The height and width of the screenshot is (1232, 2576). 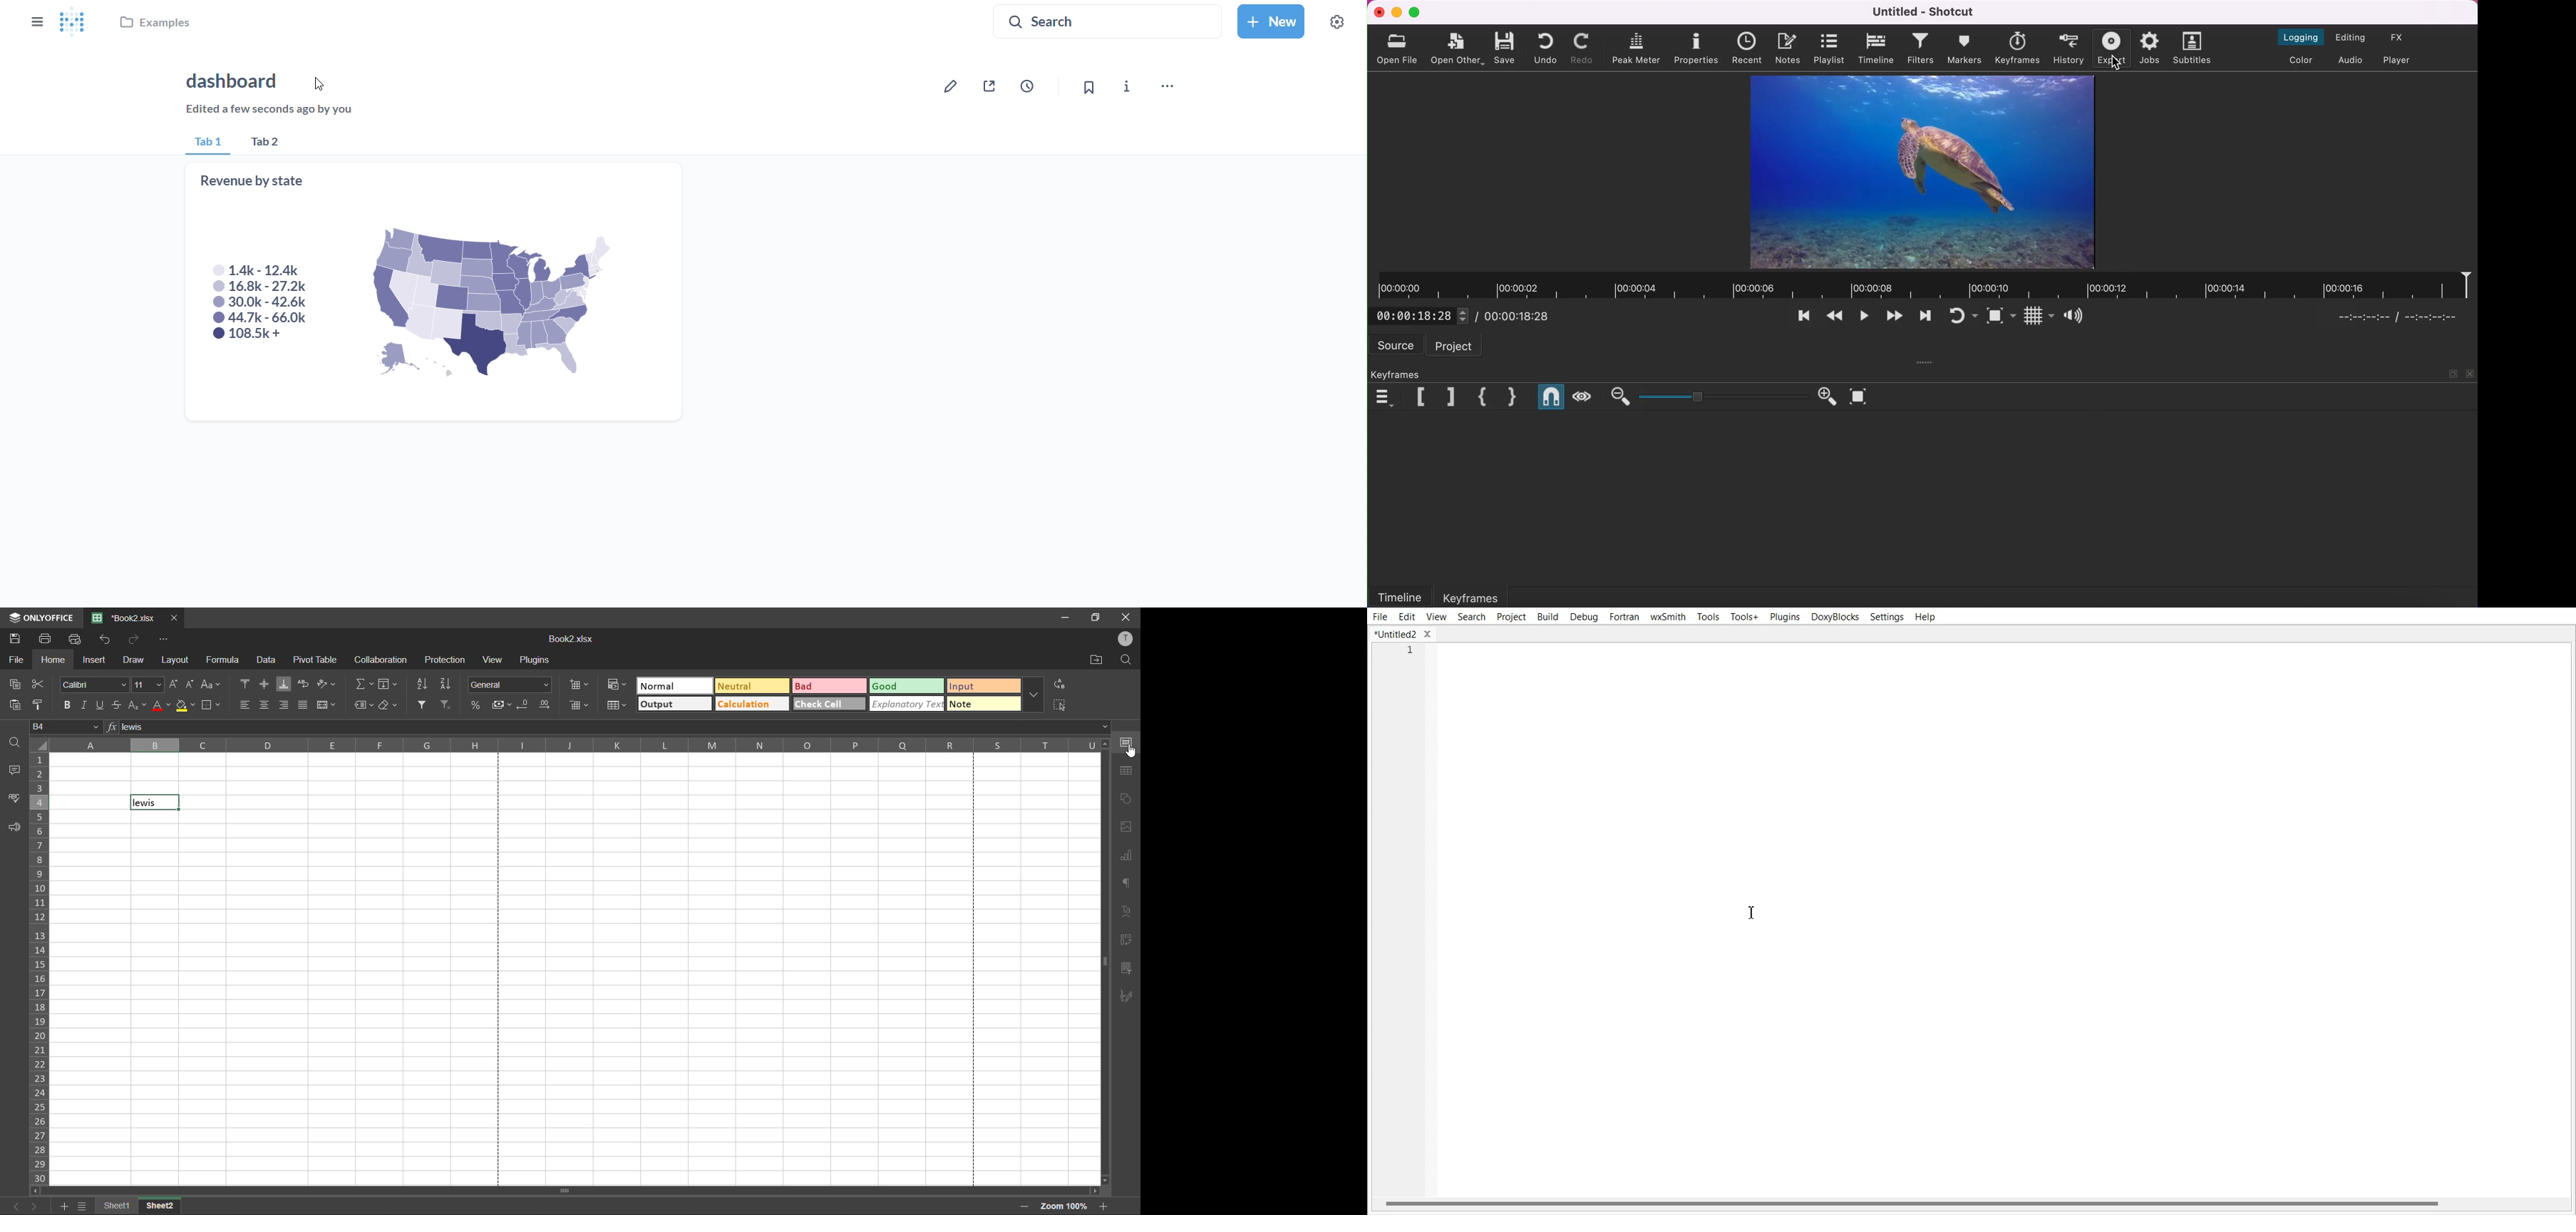 I want to click on align top, so click(x=247, y=685).